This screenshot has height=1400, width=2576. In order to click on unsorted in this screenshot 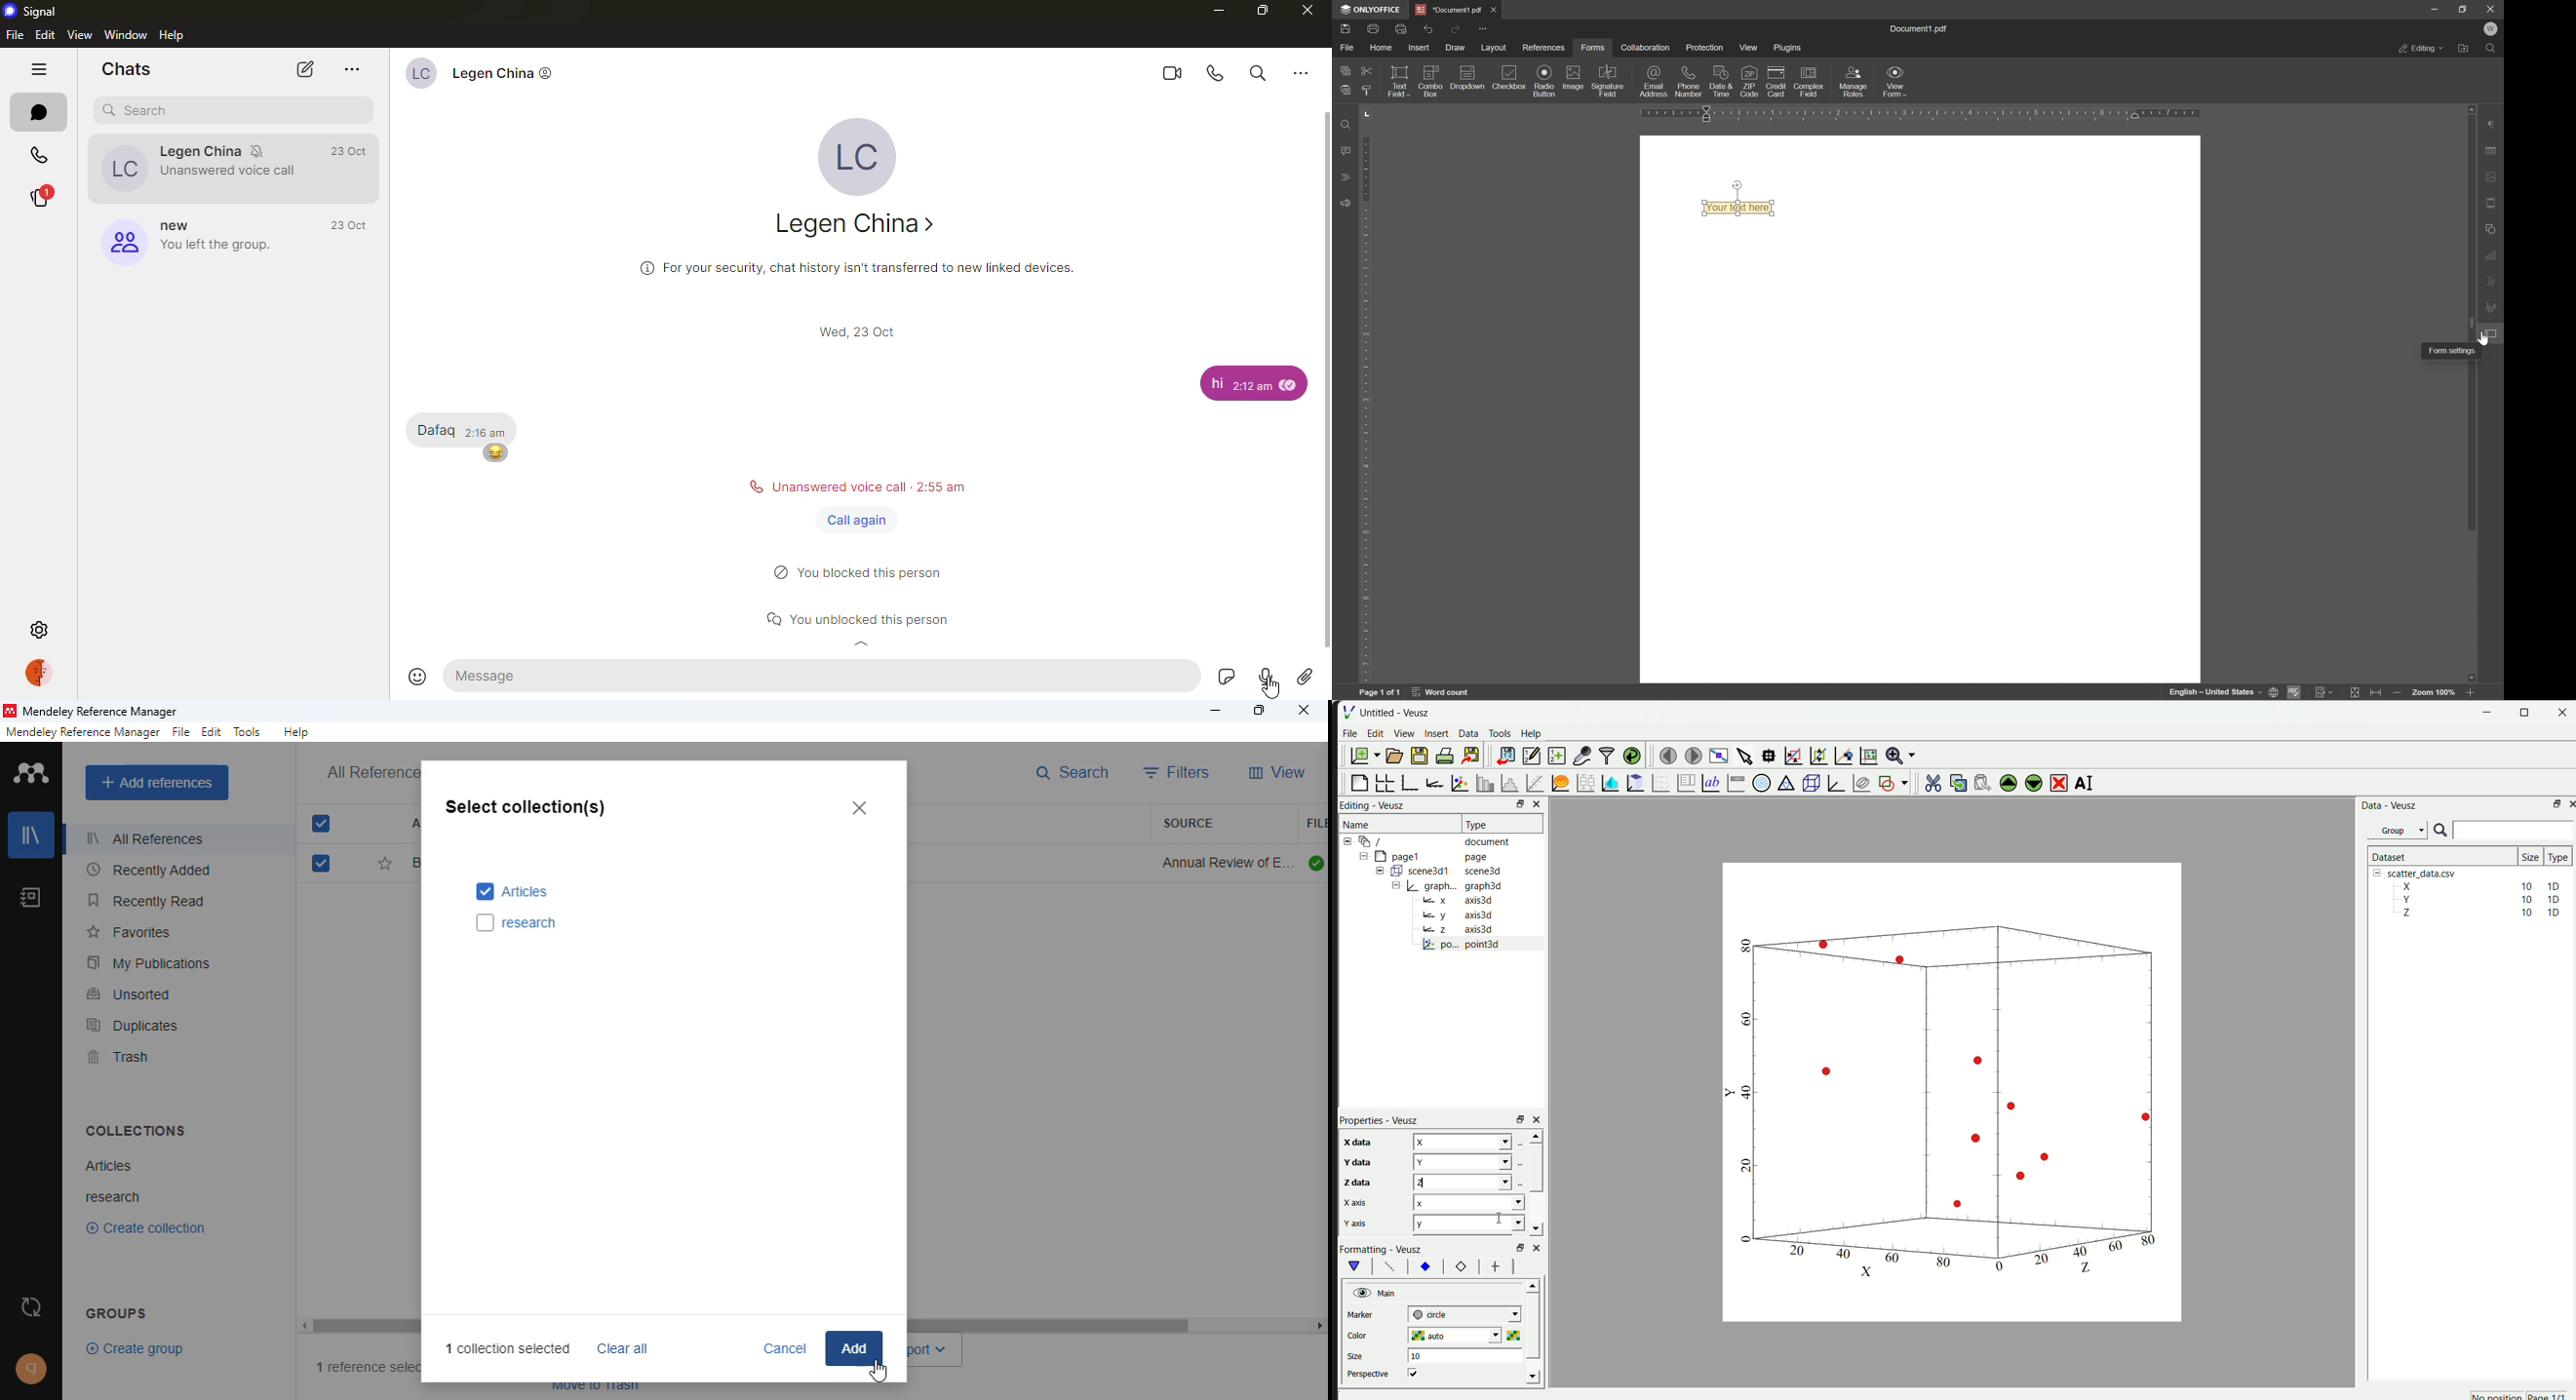, I will do `click(130, 995)`.